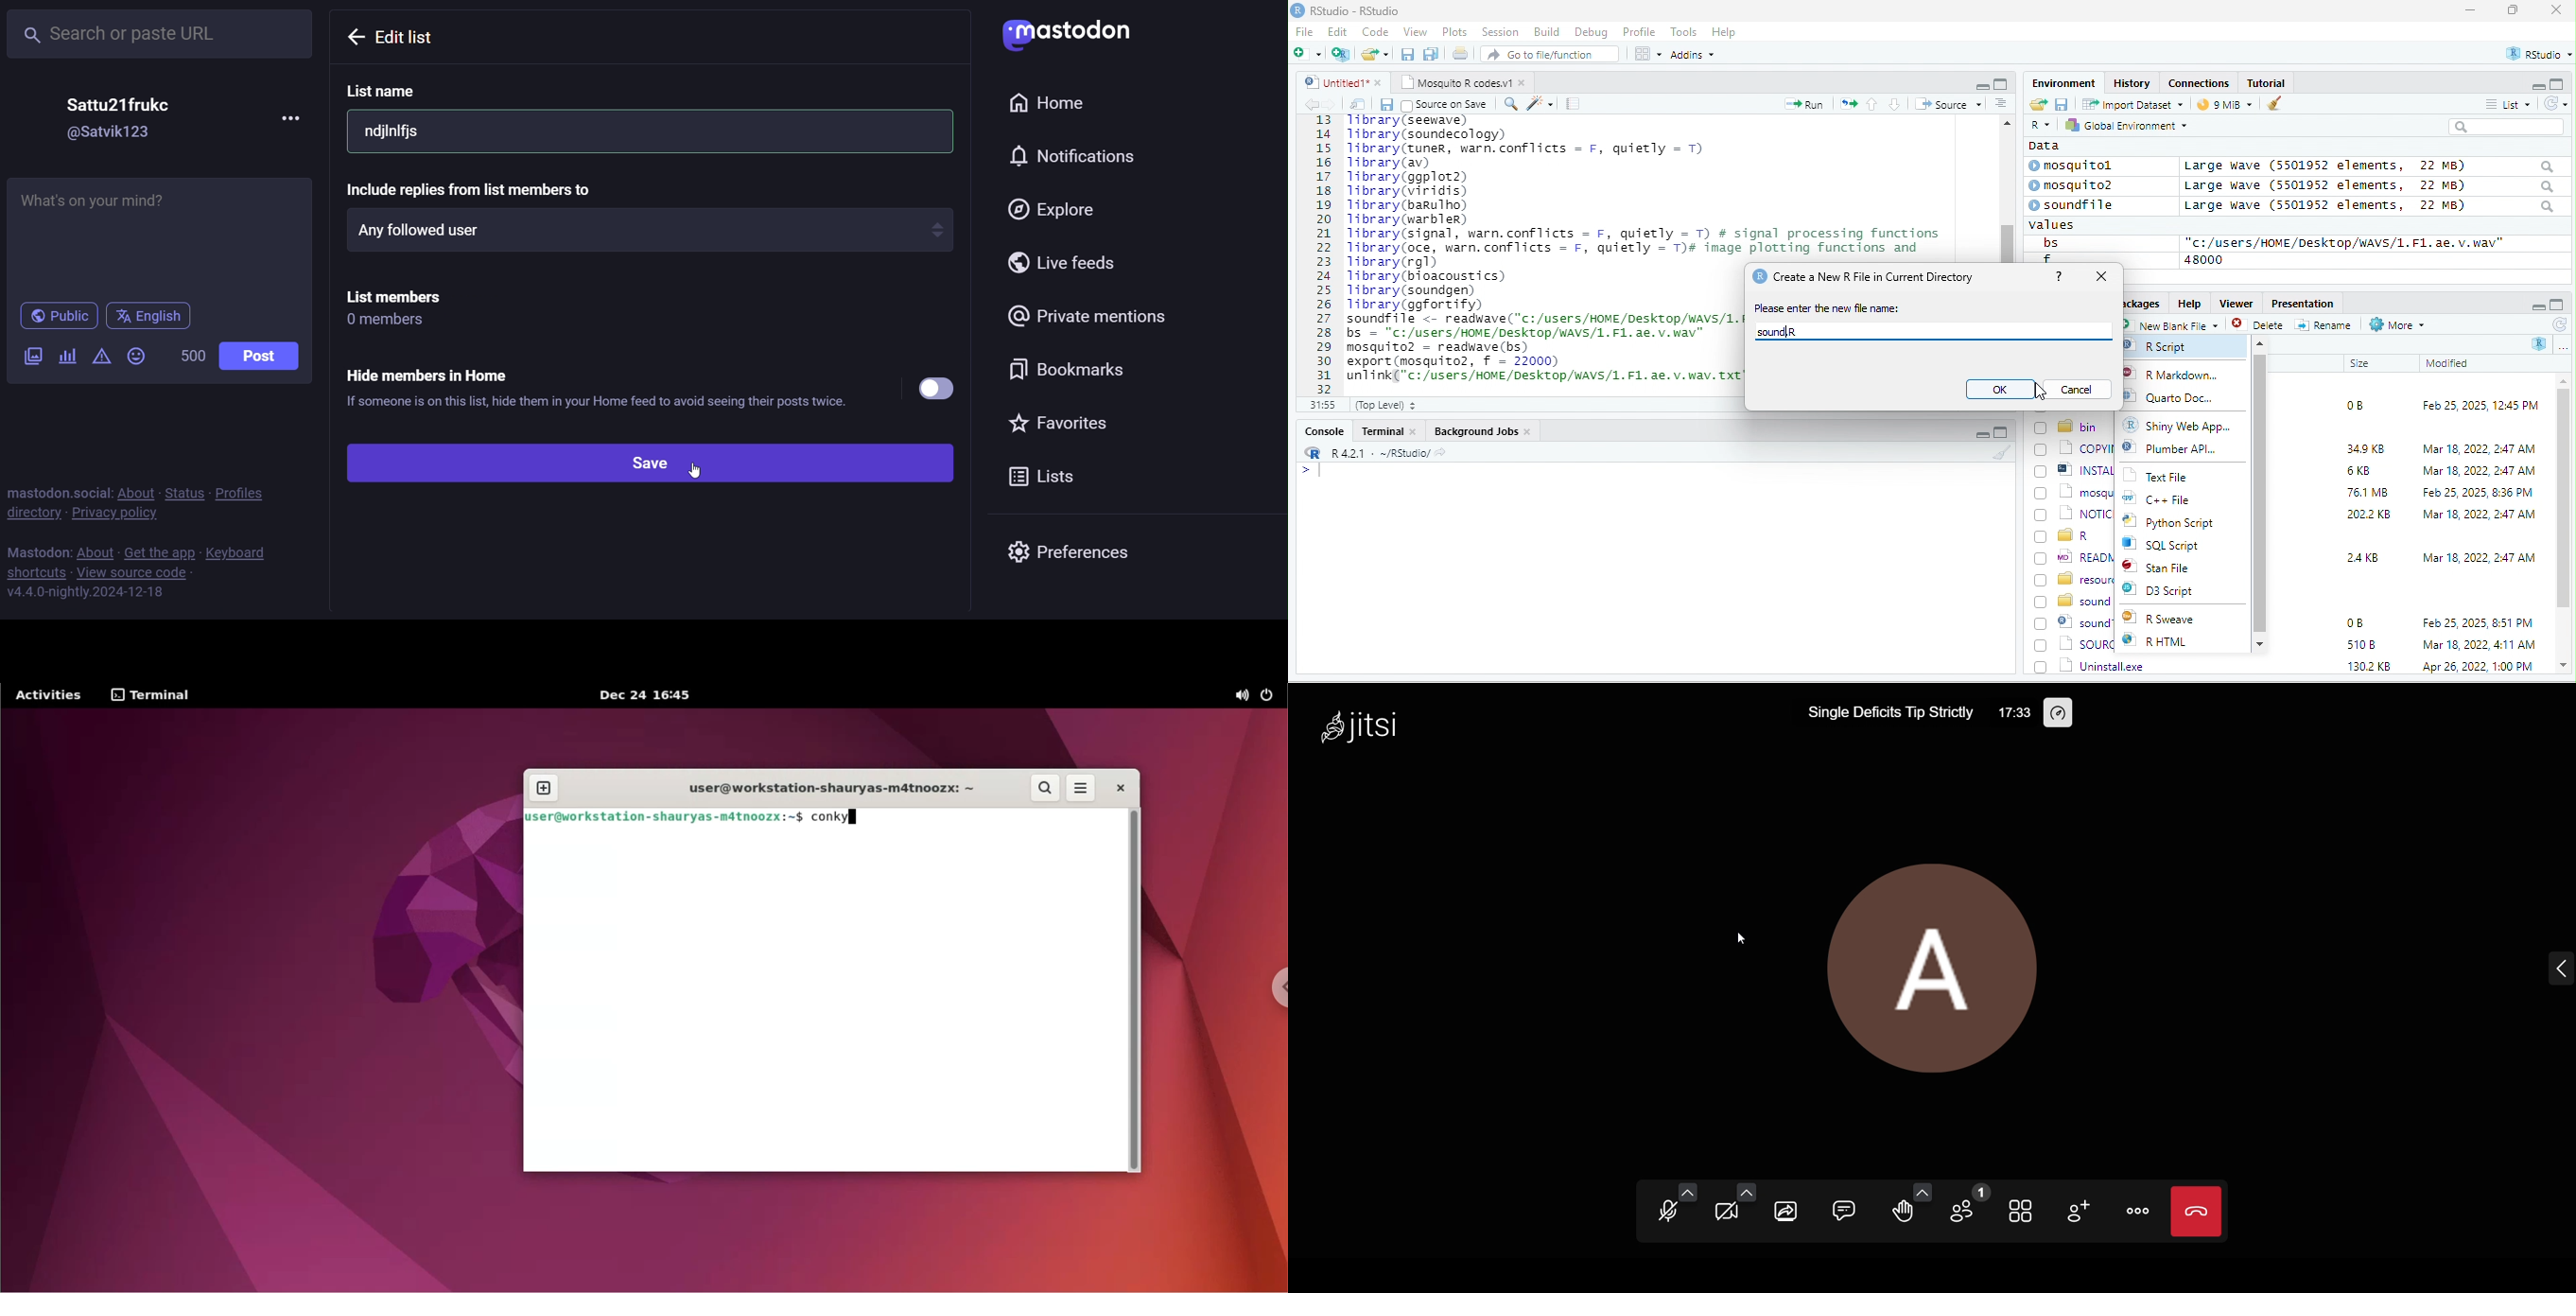 The height and width of the screenshot is (1316, 2576). What do you see at coordinates (2140, 303) in the screenshot?
I see `Packages` at bounding box center [2140, 303].